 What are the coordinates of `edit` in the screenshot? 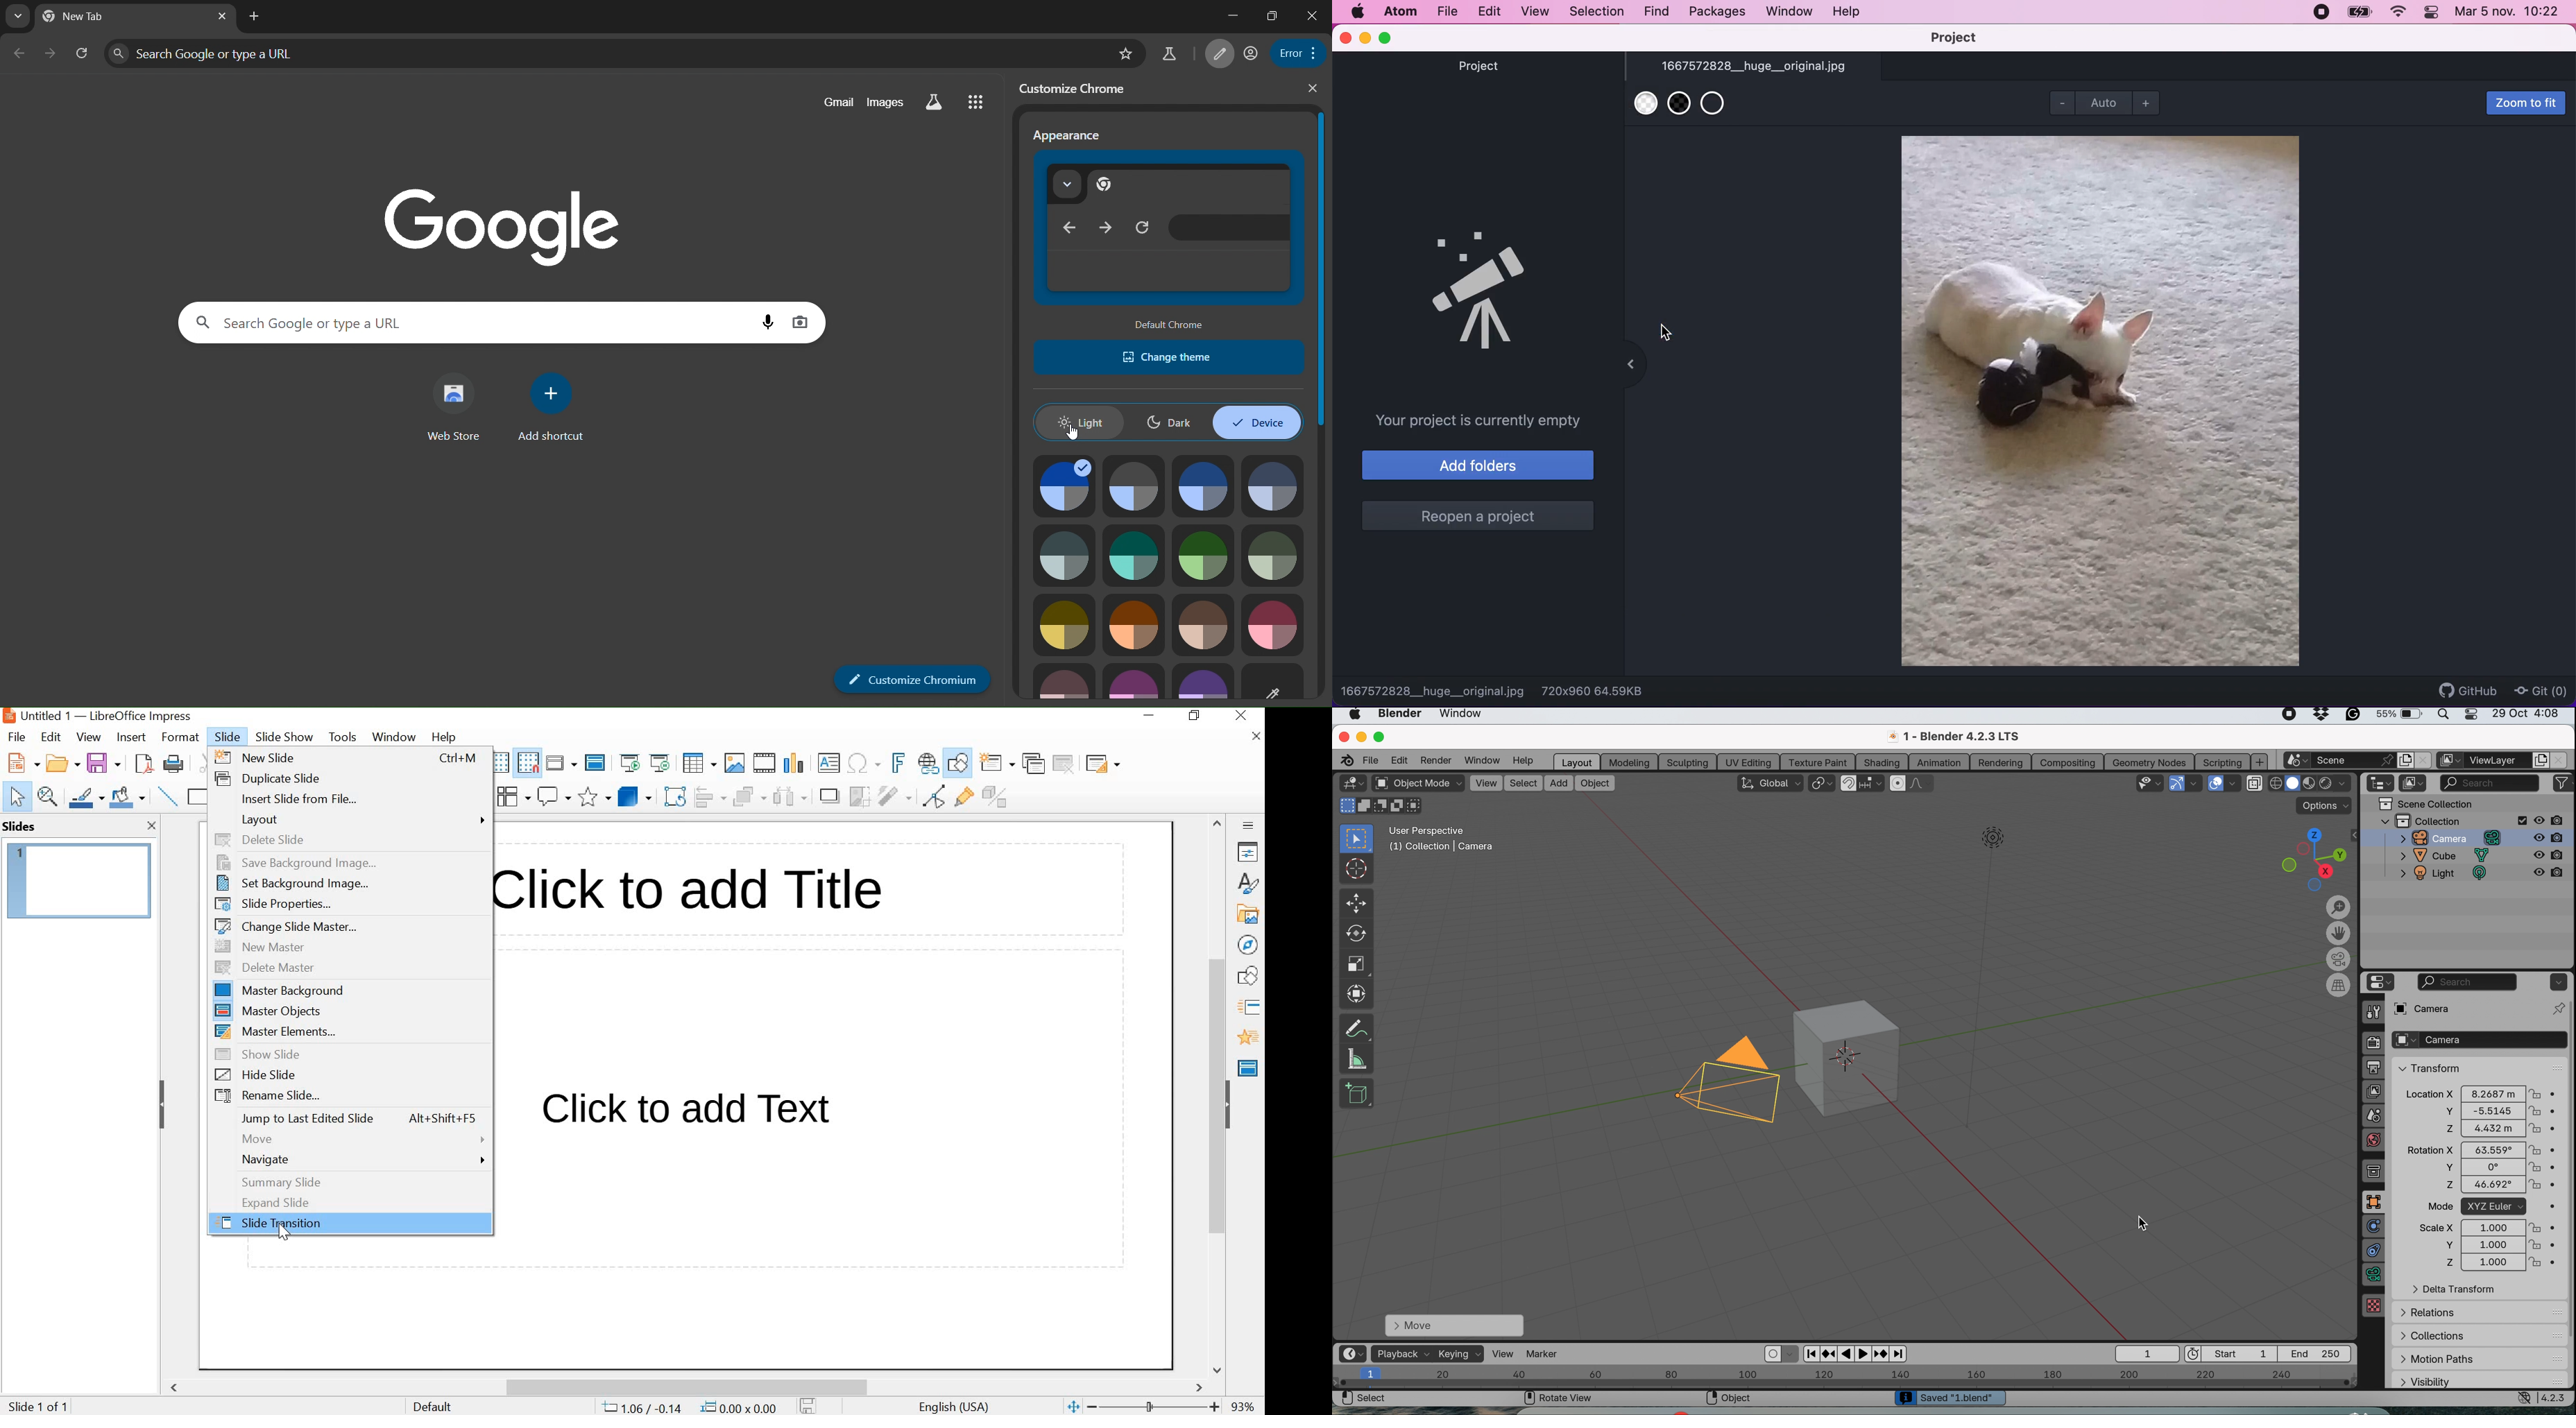 It's located at (1399, 760).